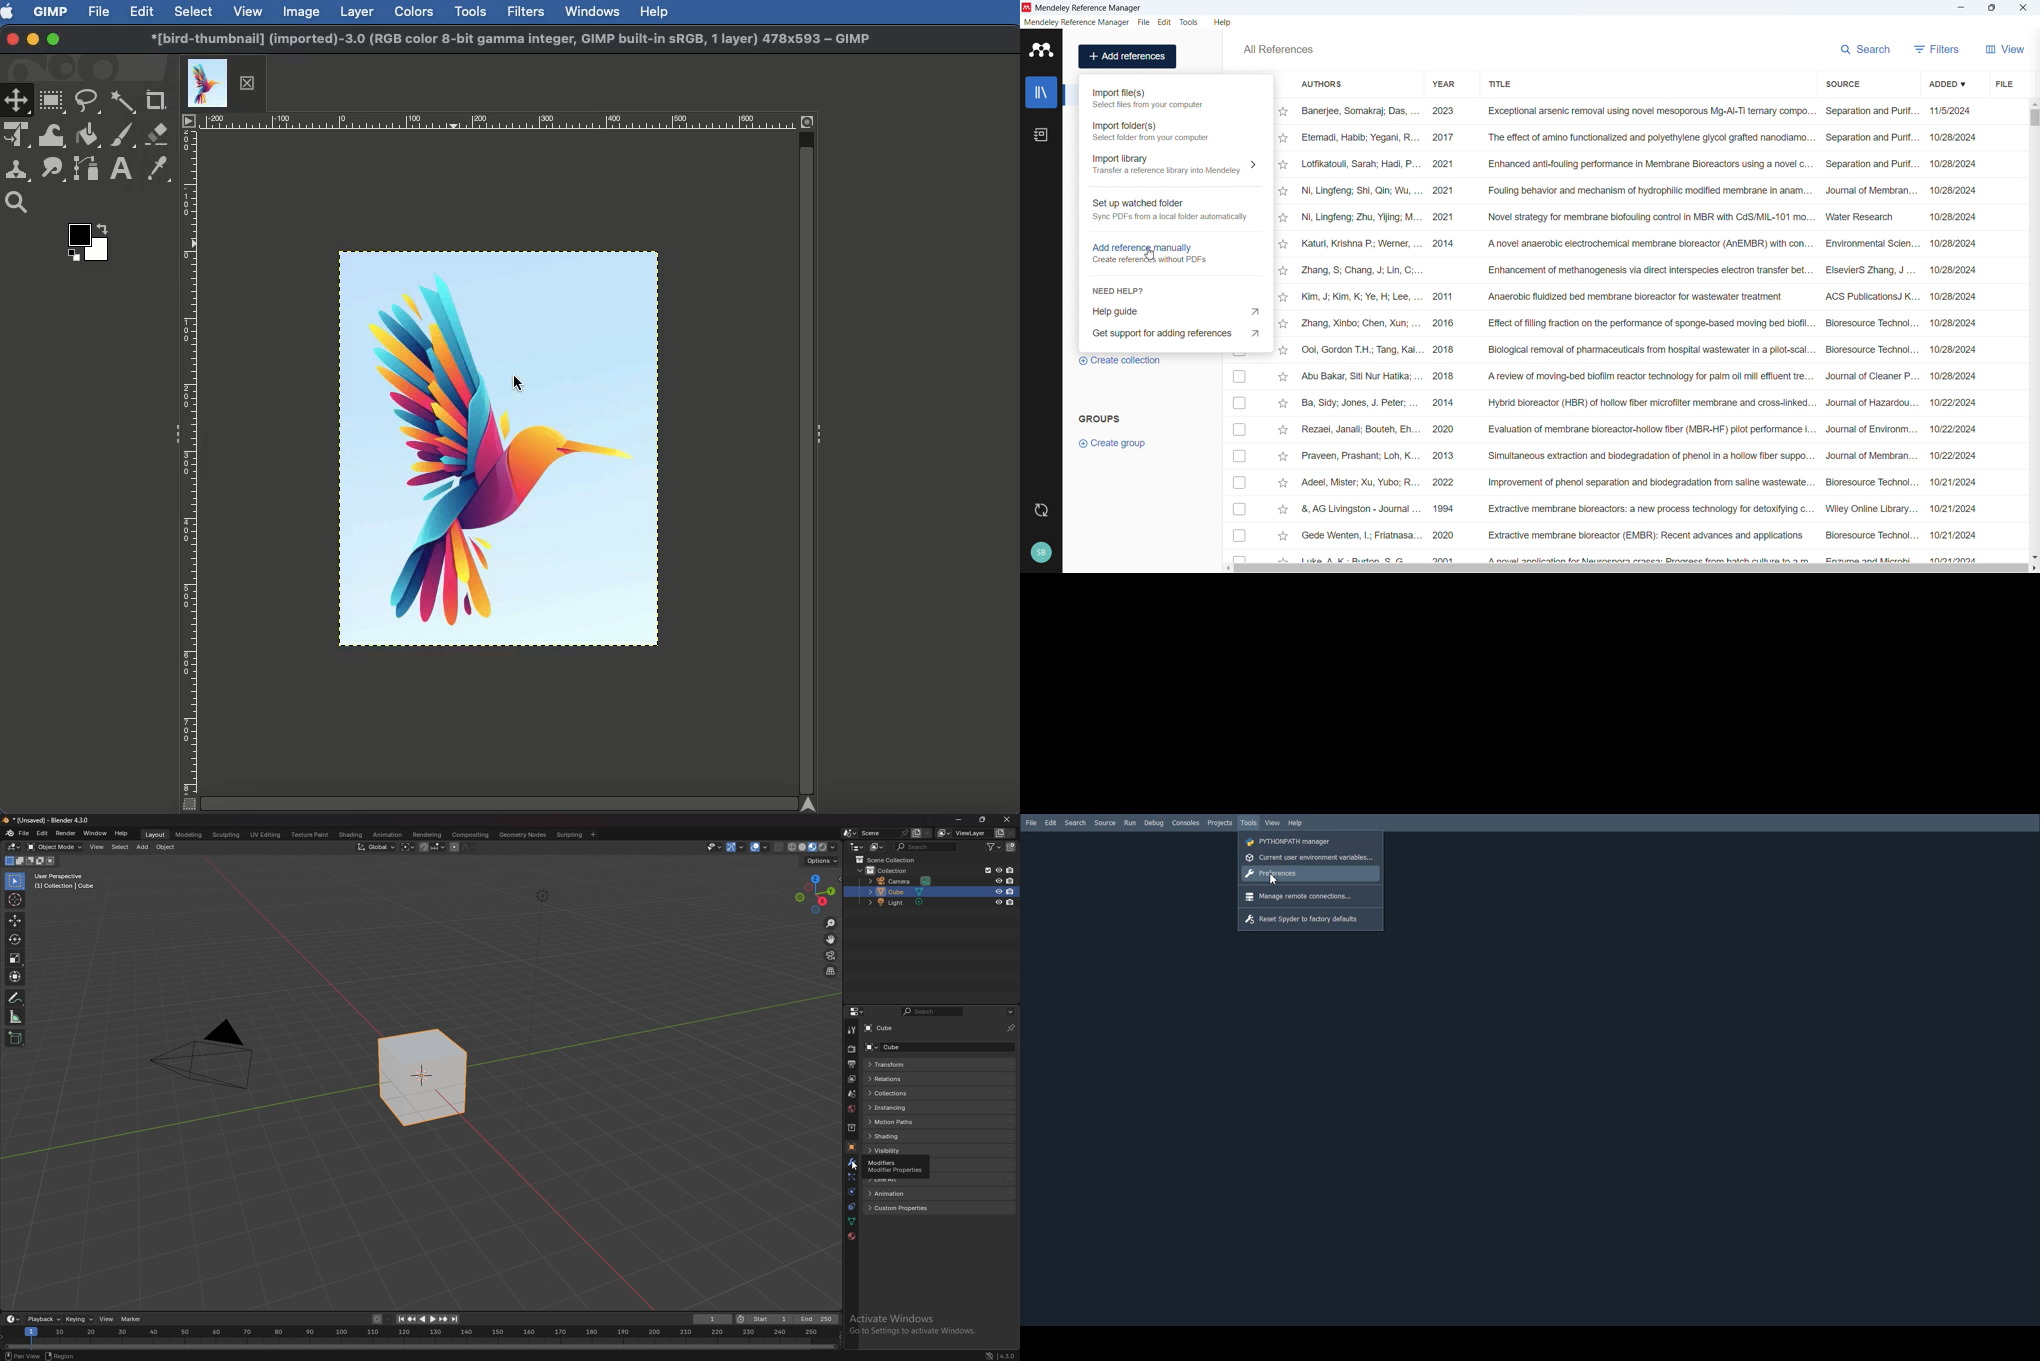 This screenshot has width=2044, height=1372. What do you see at coordinates (813, 846) in the screenshot?
I see `viewport shading` at bounding box center [813, 846].